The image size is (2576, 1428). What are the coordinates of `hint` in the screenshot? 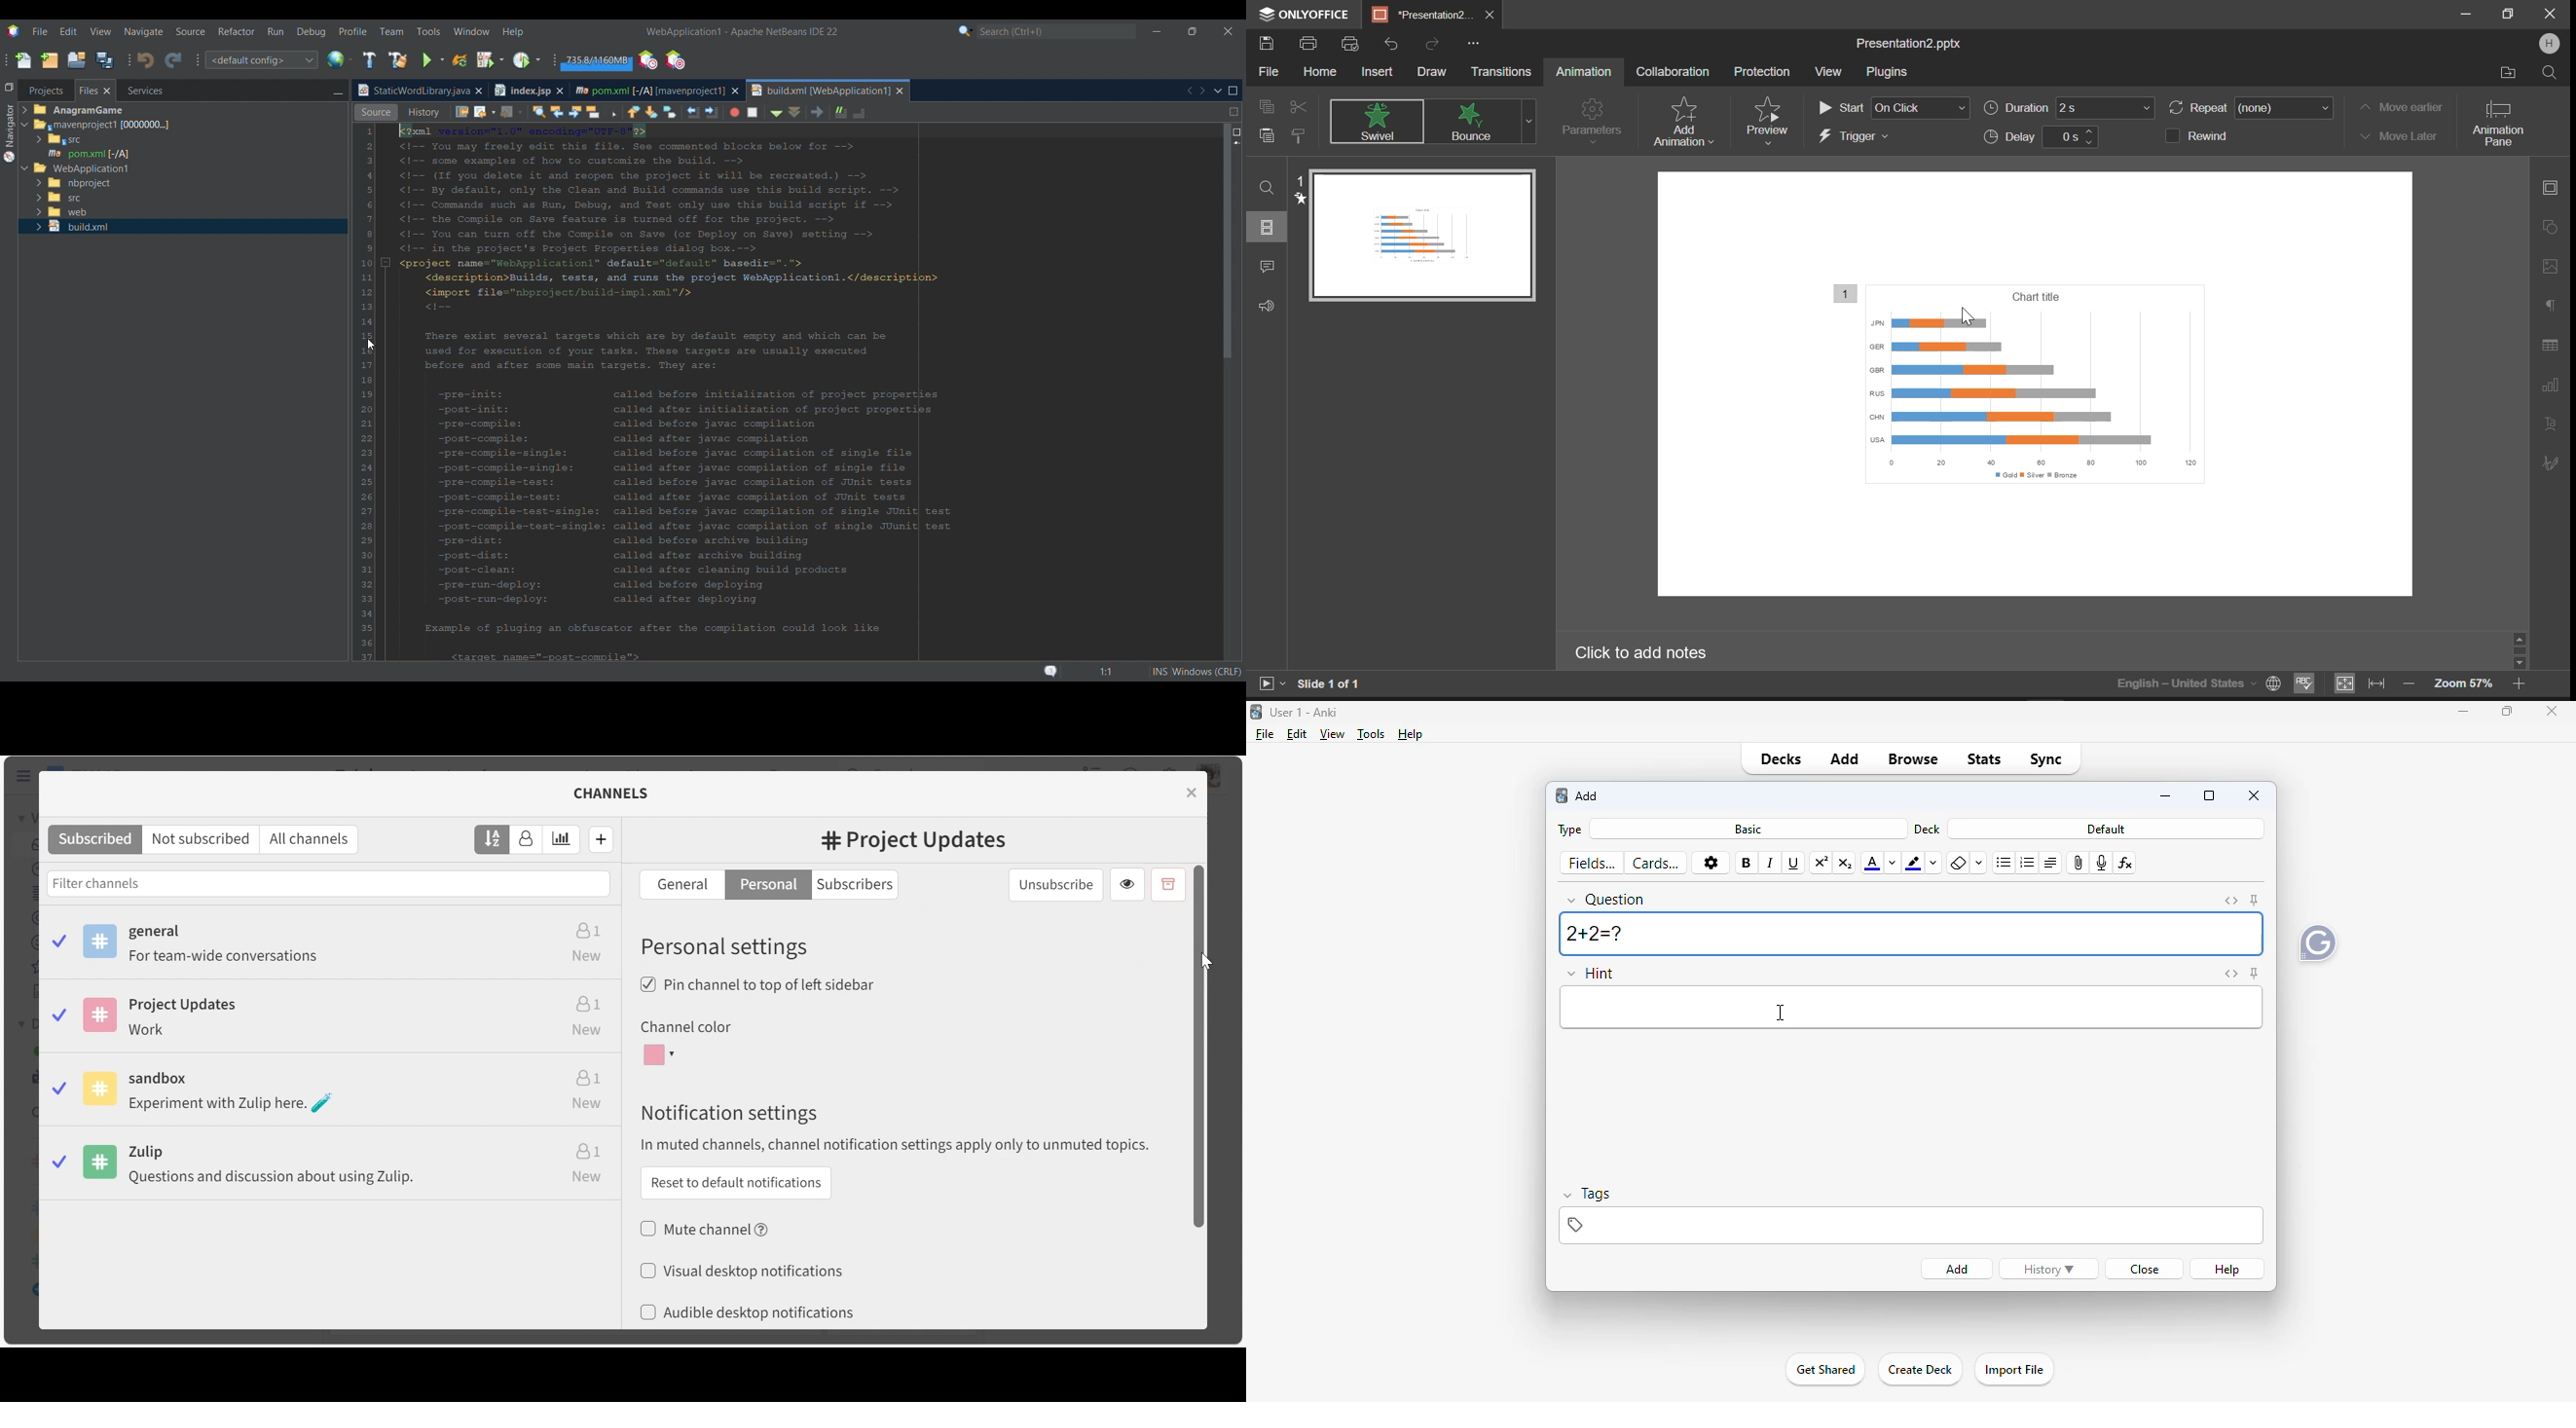 It's located at (1914, 1008).